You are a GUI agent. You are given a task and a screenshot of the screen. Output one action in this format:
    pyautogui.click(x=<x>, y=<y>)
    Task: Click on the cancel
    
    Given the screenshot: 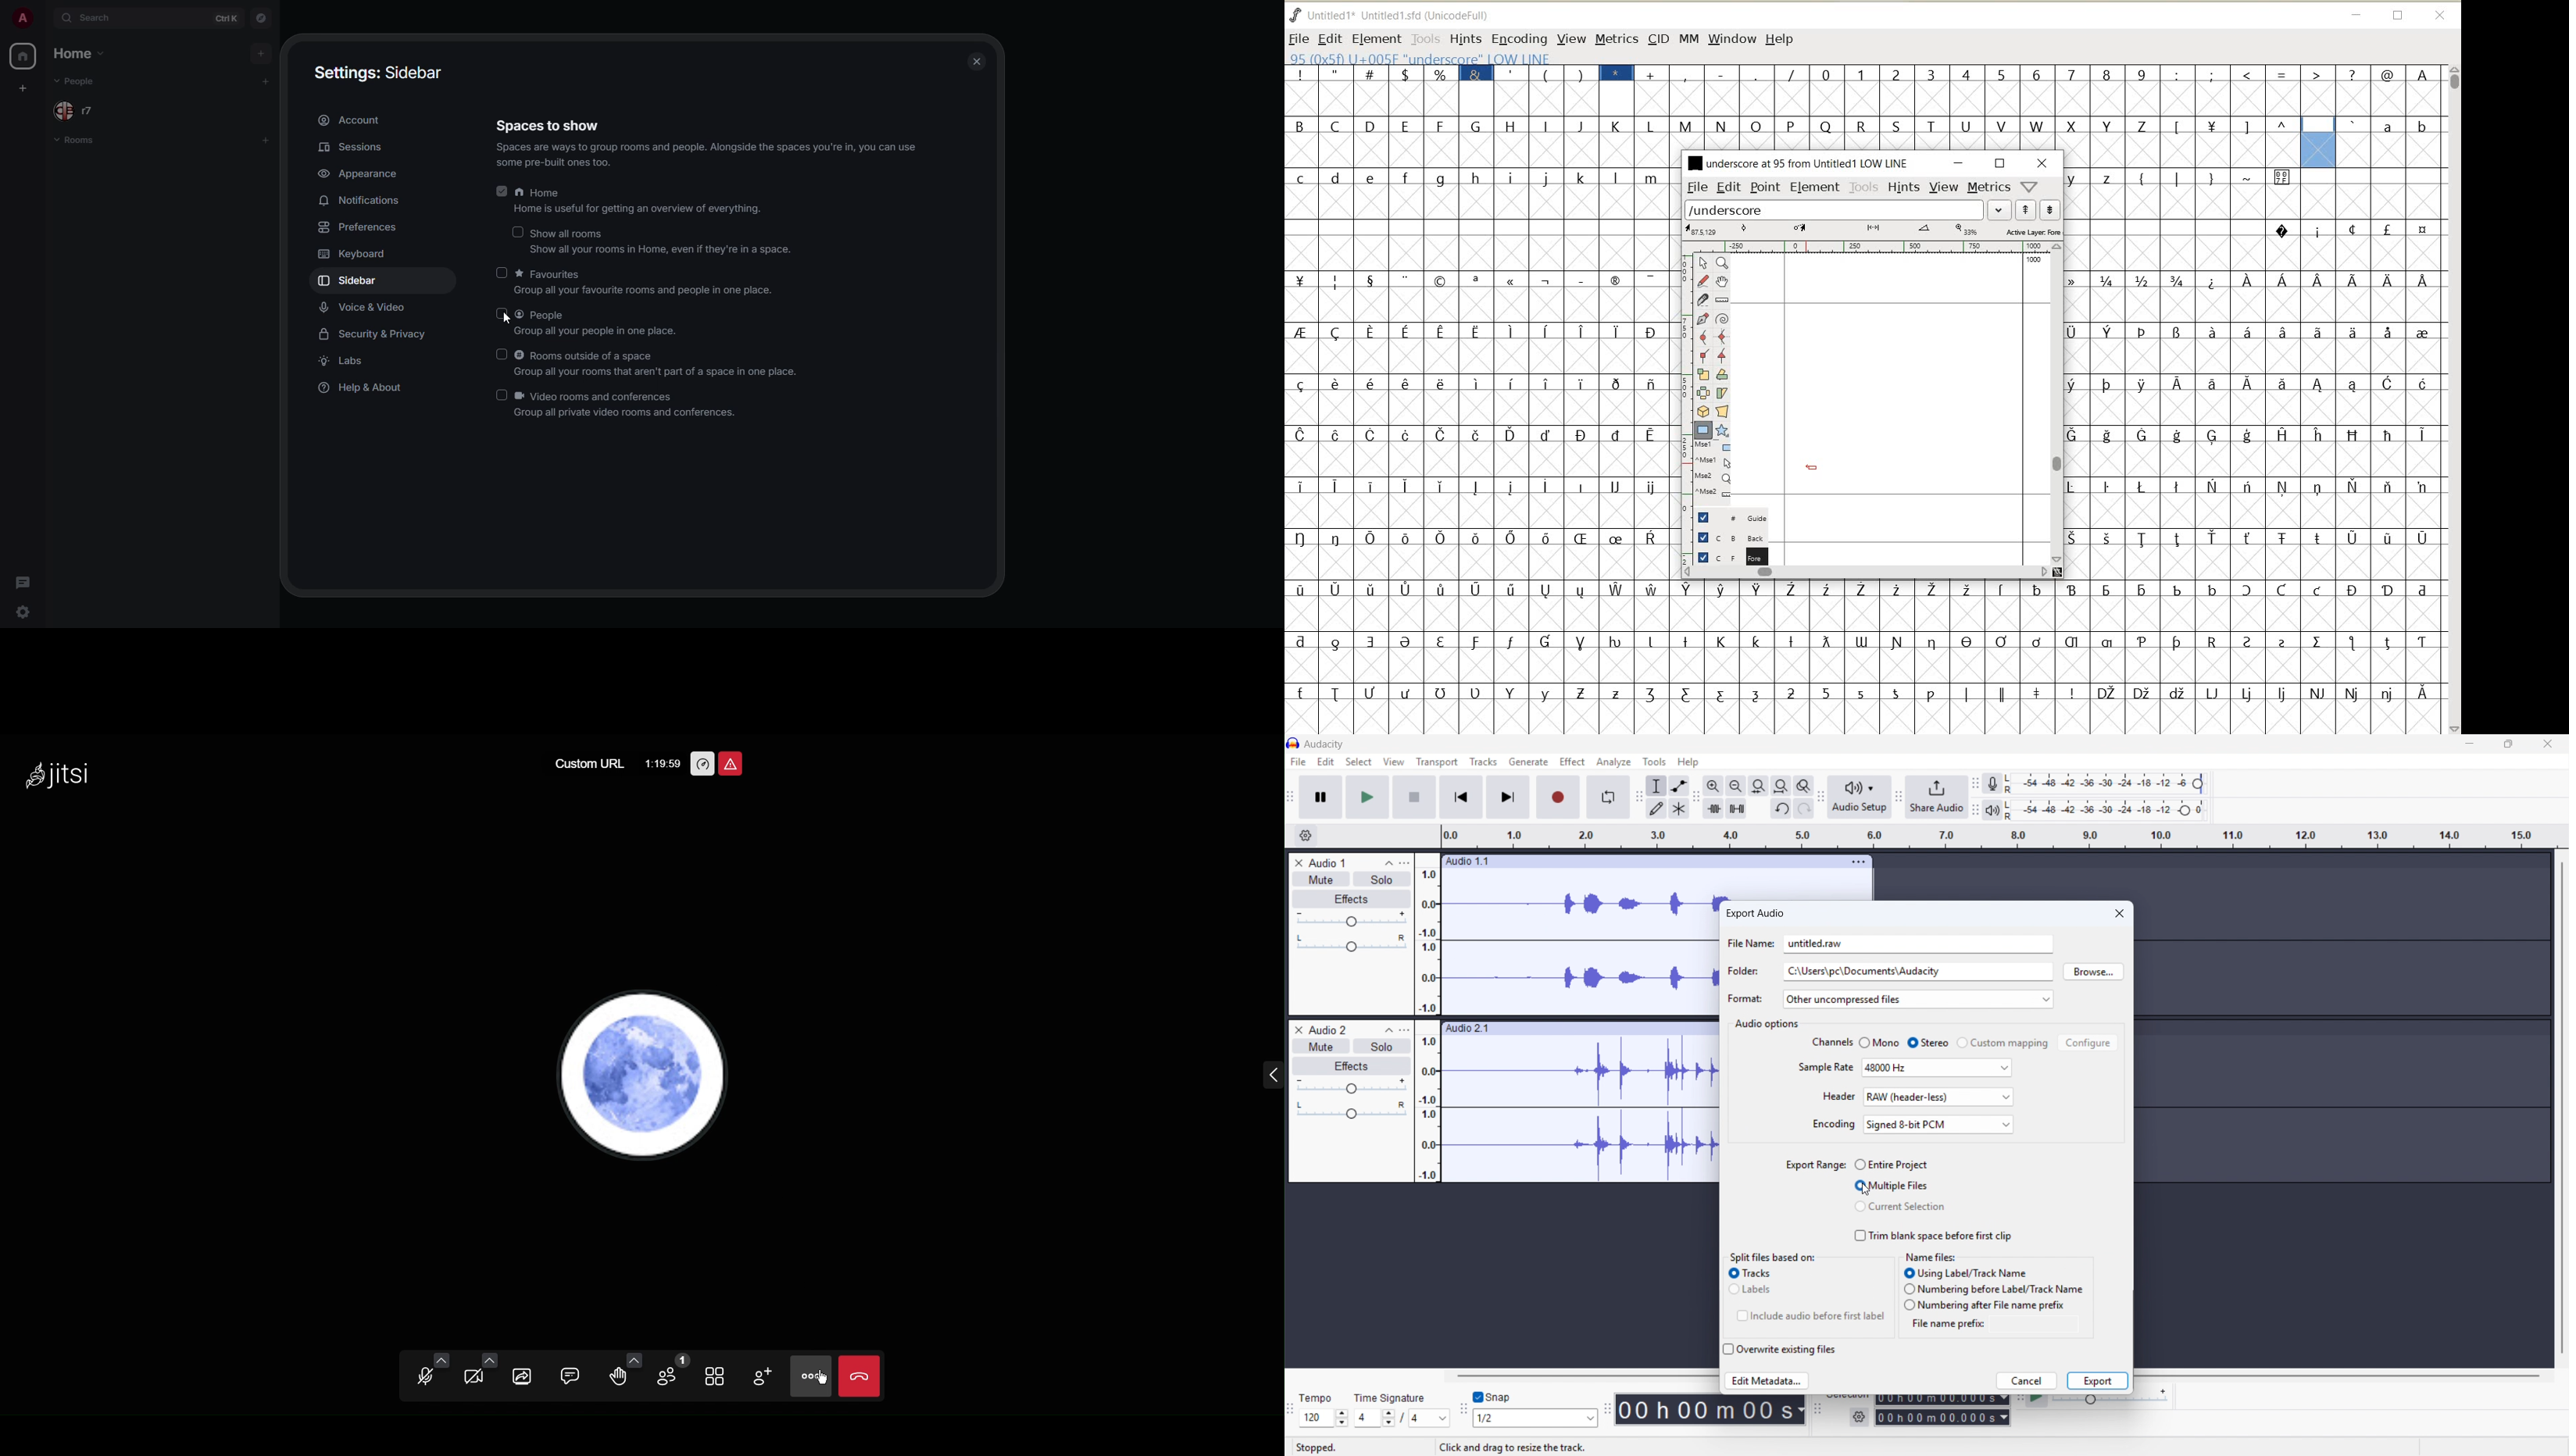 What is the action you would take?
    pyautogui.click(x=2026, y=1382)
    